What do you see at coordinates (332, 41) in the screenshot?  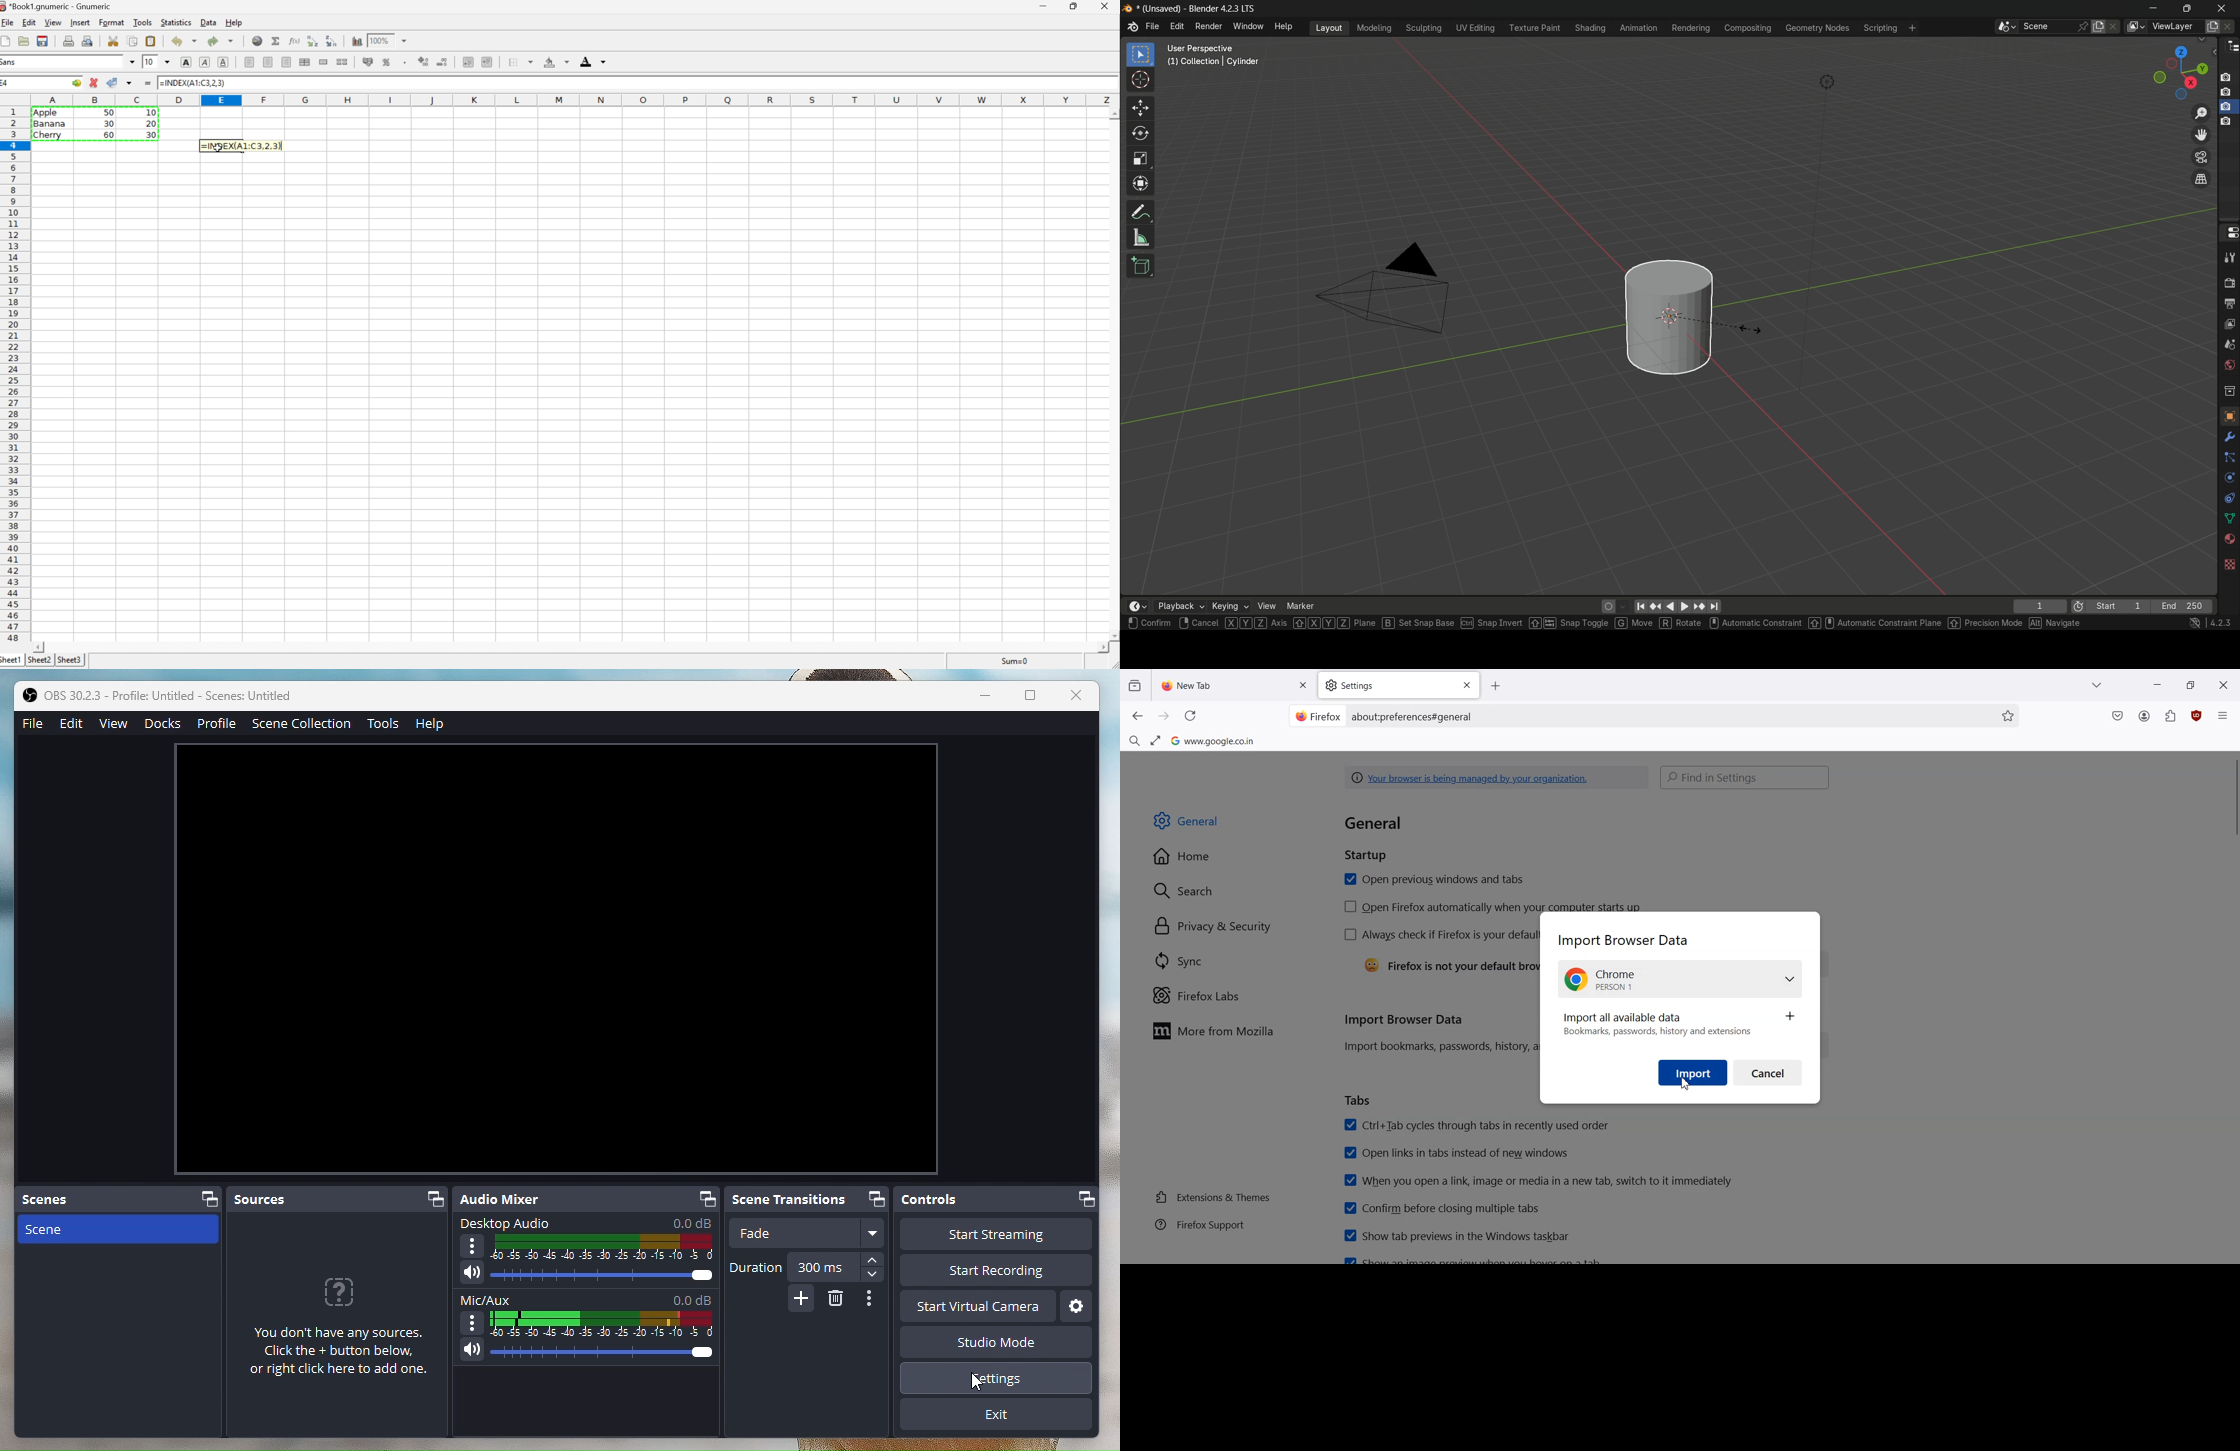 I see `Sort the selected region in descending order based on the first column selected` at bounding box center [332, 41].